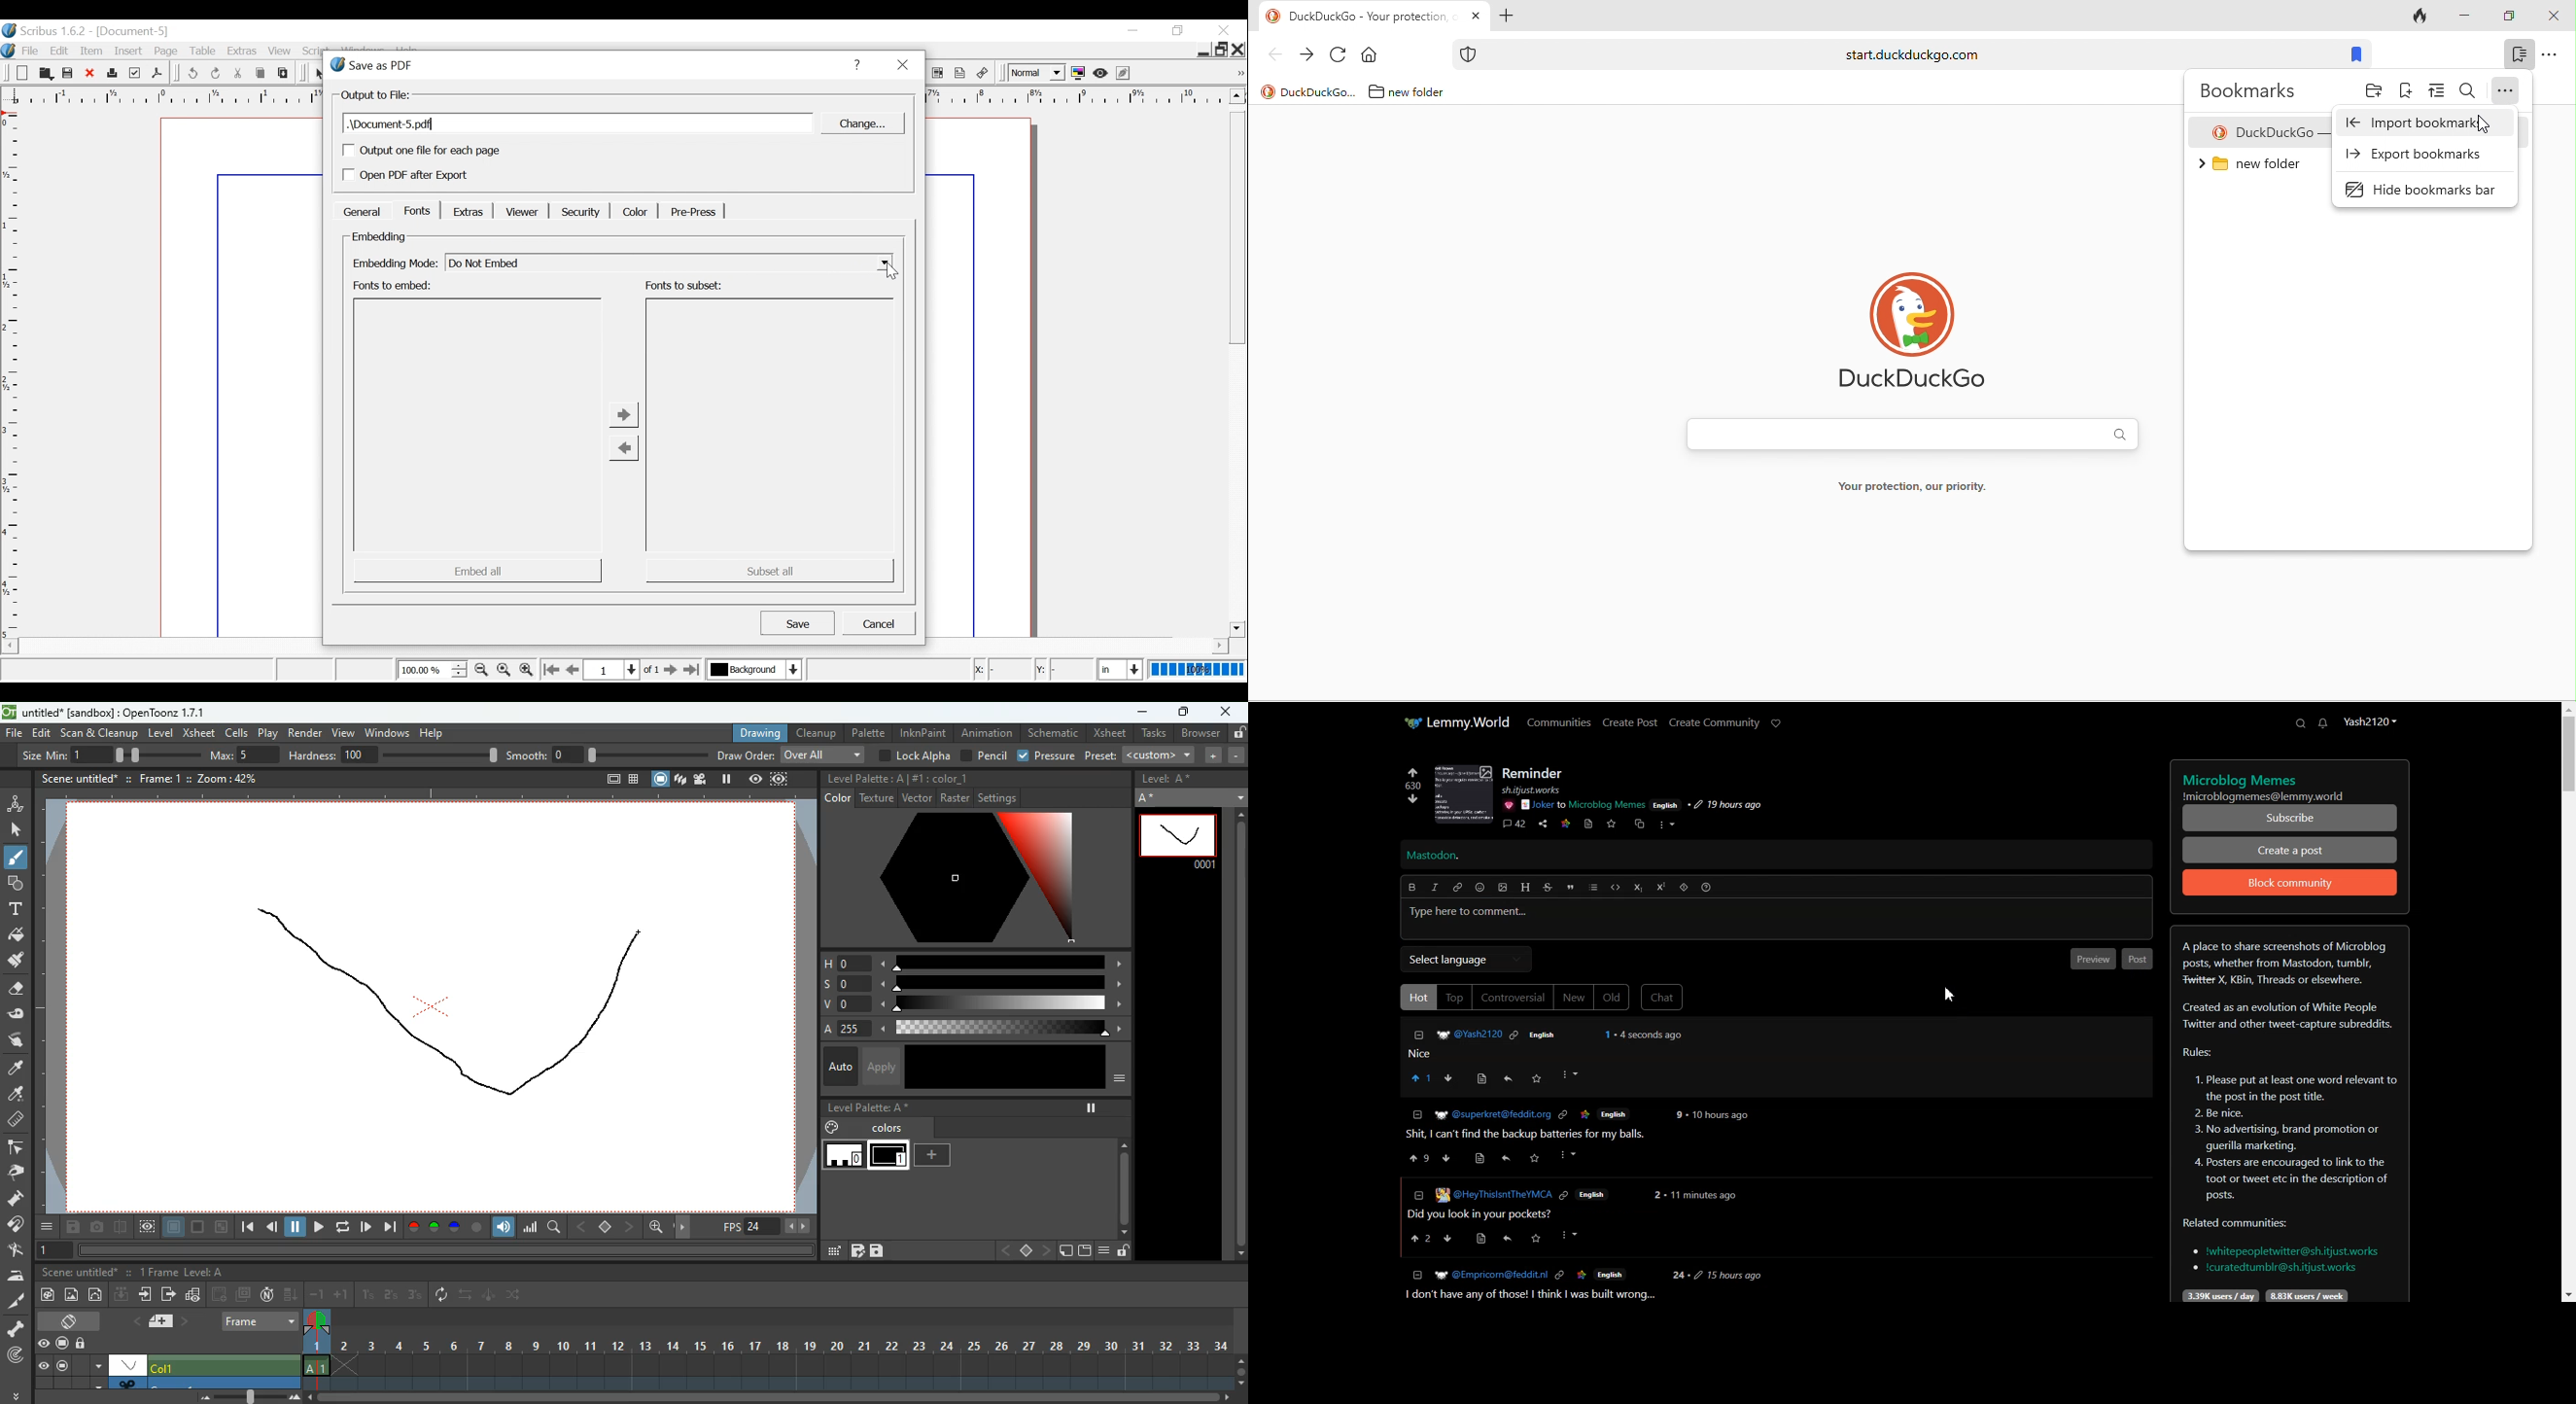  I want to click on radar, so click(17, 1356).